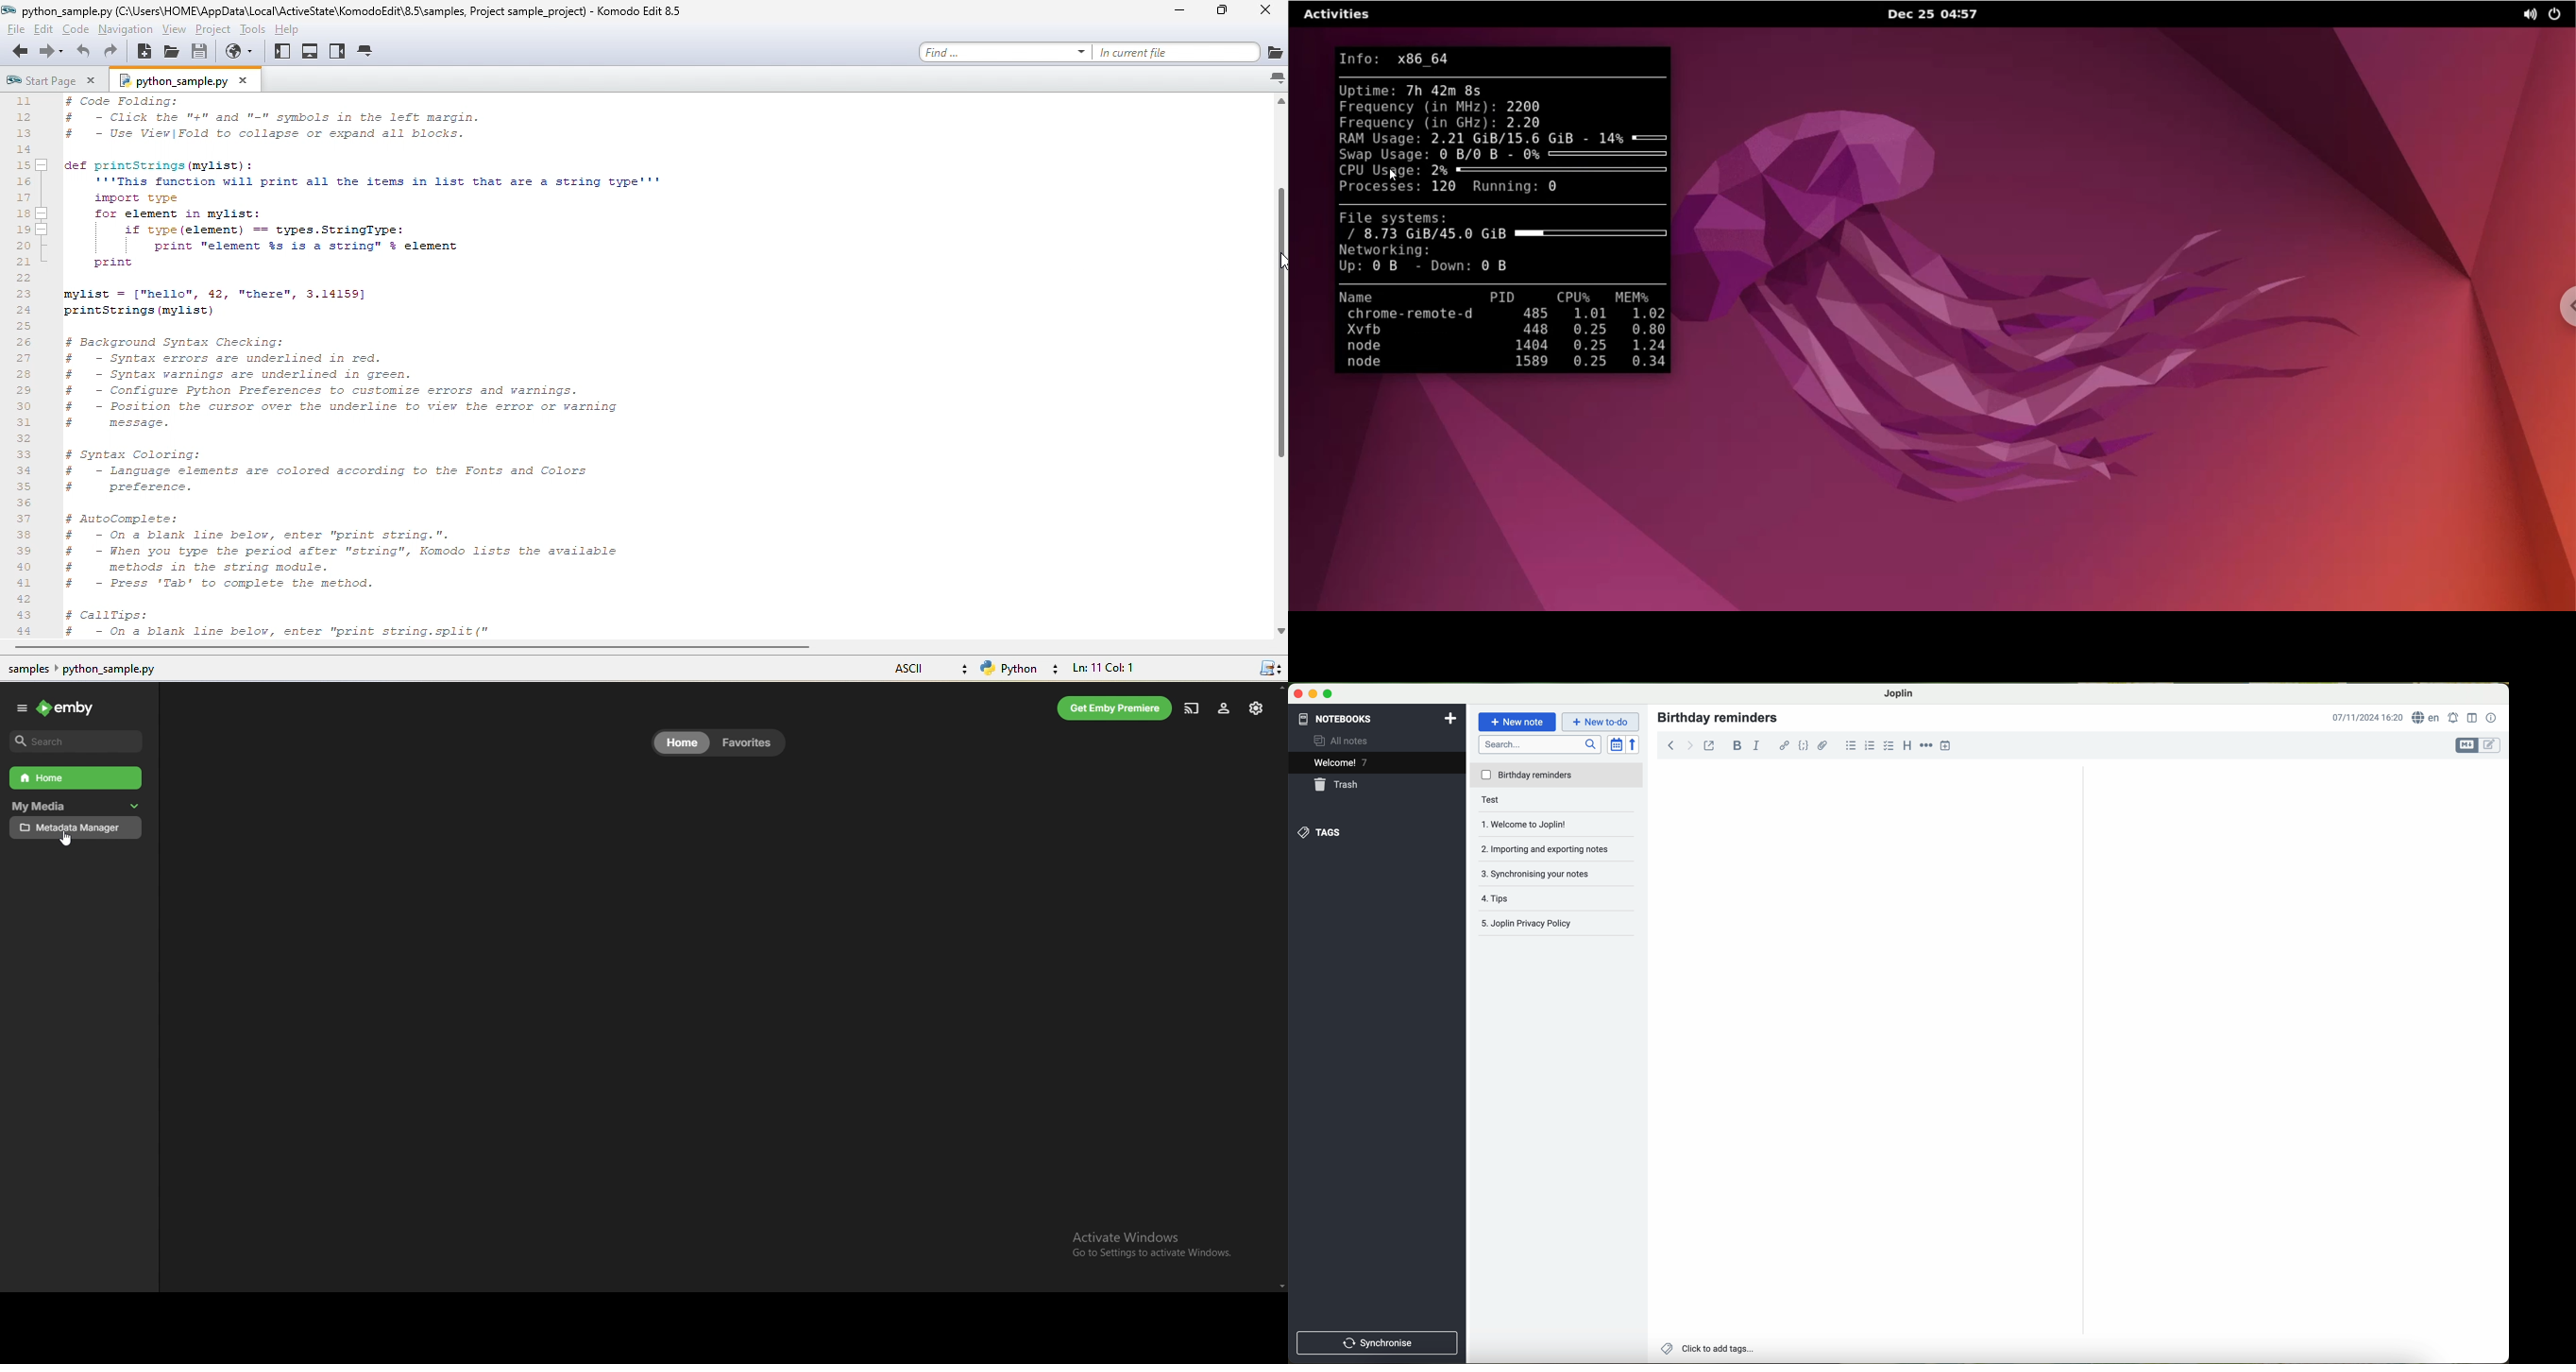  I want to click on test, so click(1507, 801).